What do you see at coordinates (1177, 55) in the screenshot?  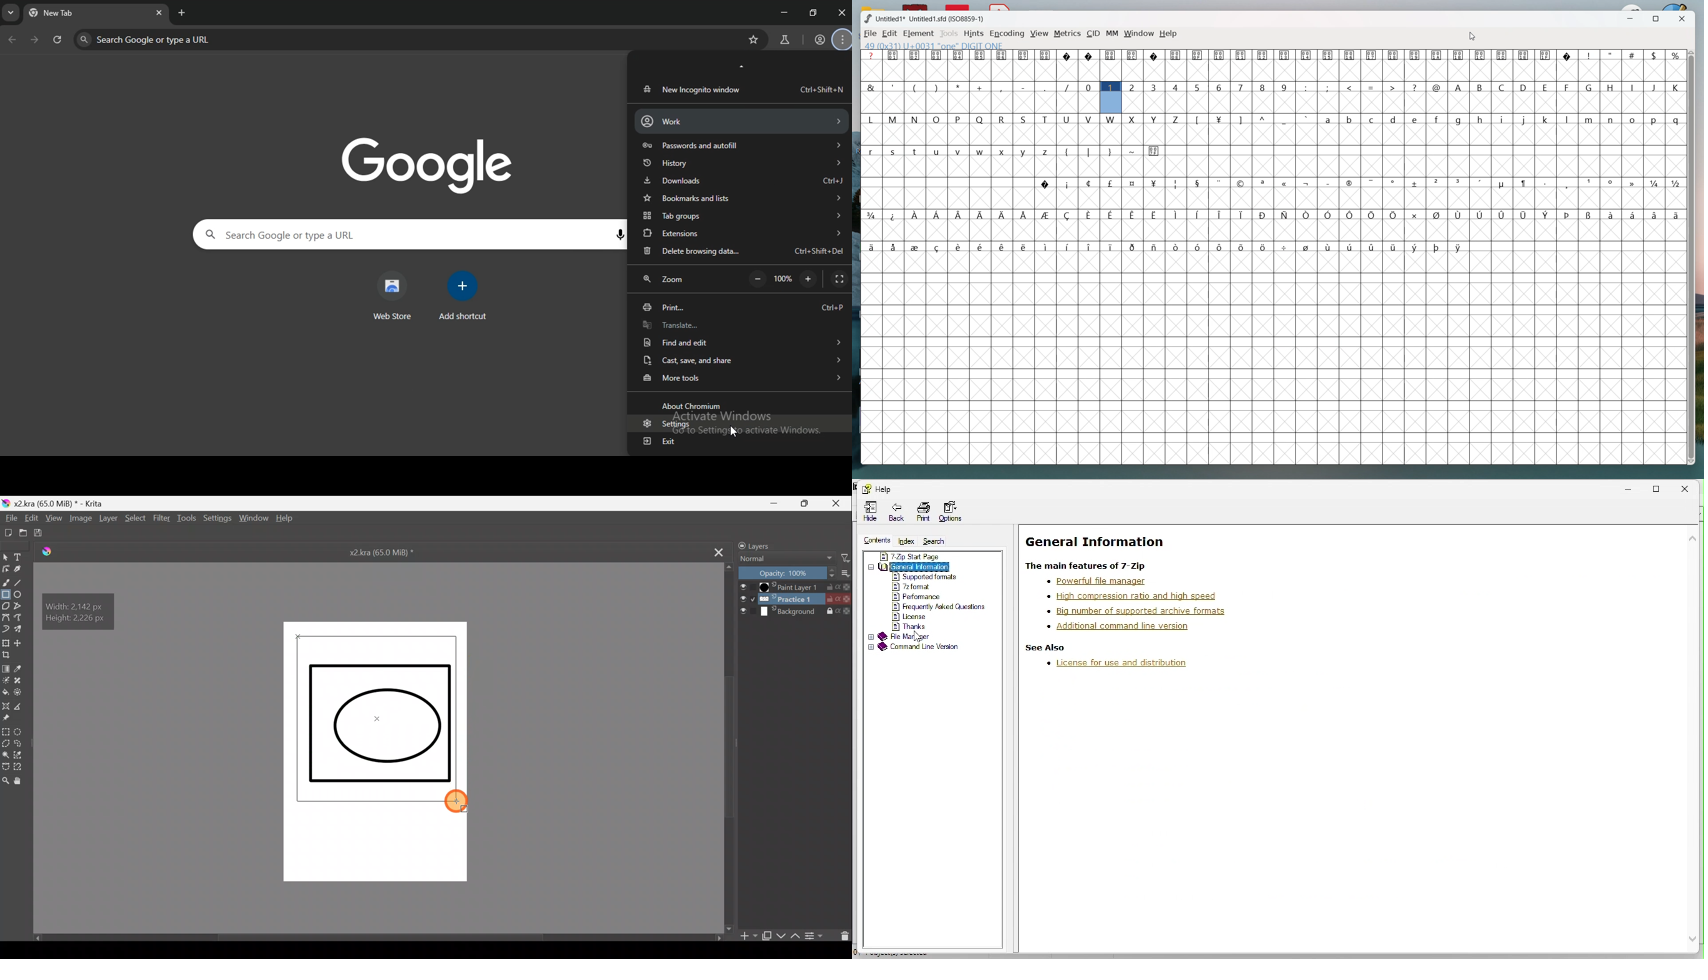 I see `symbol` at bounding box center [1177, 55].